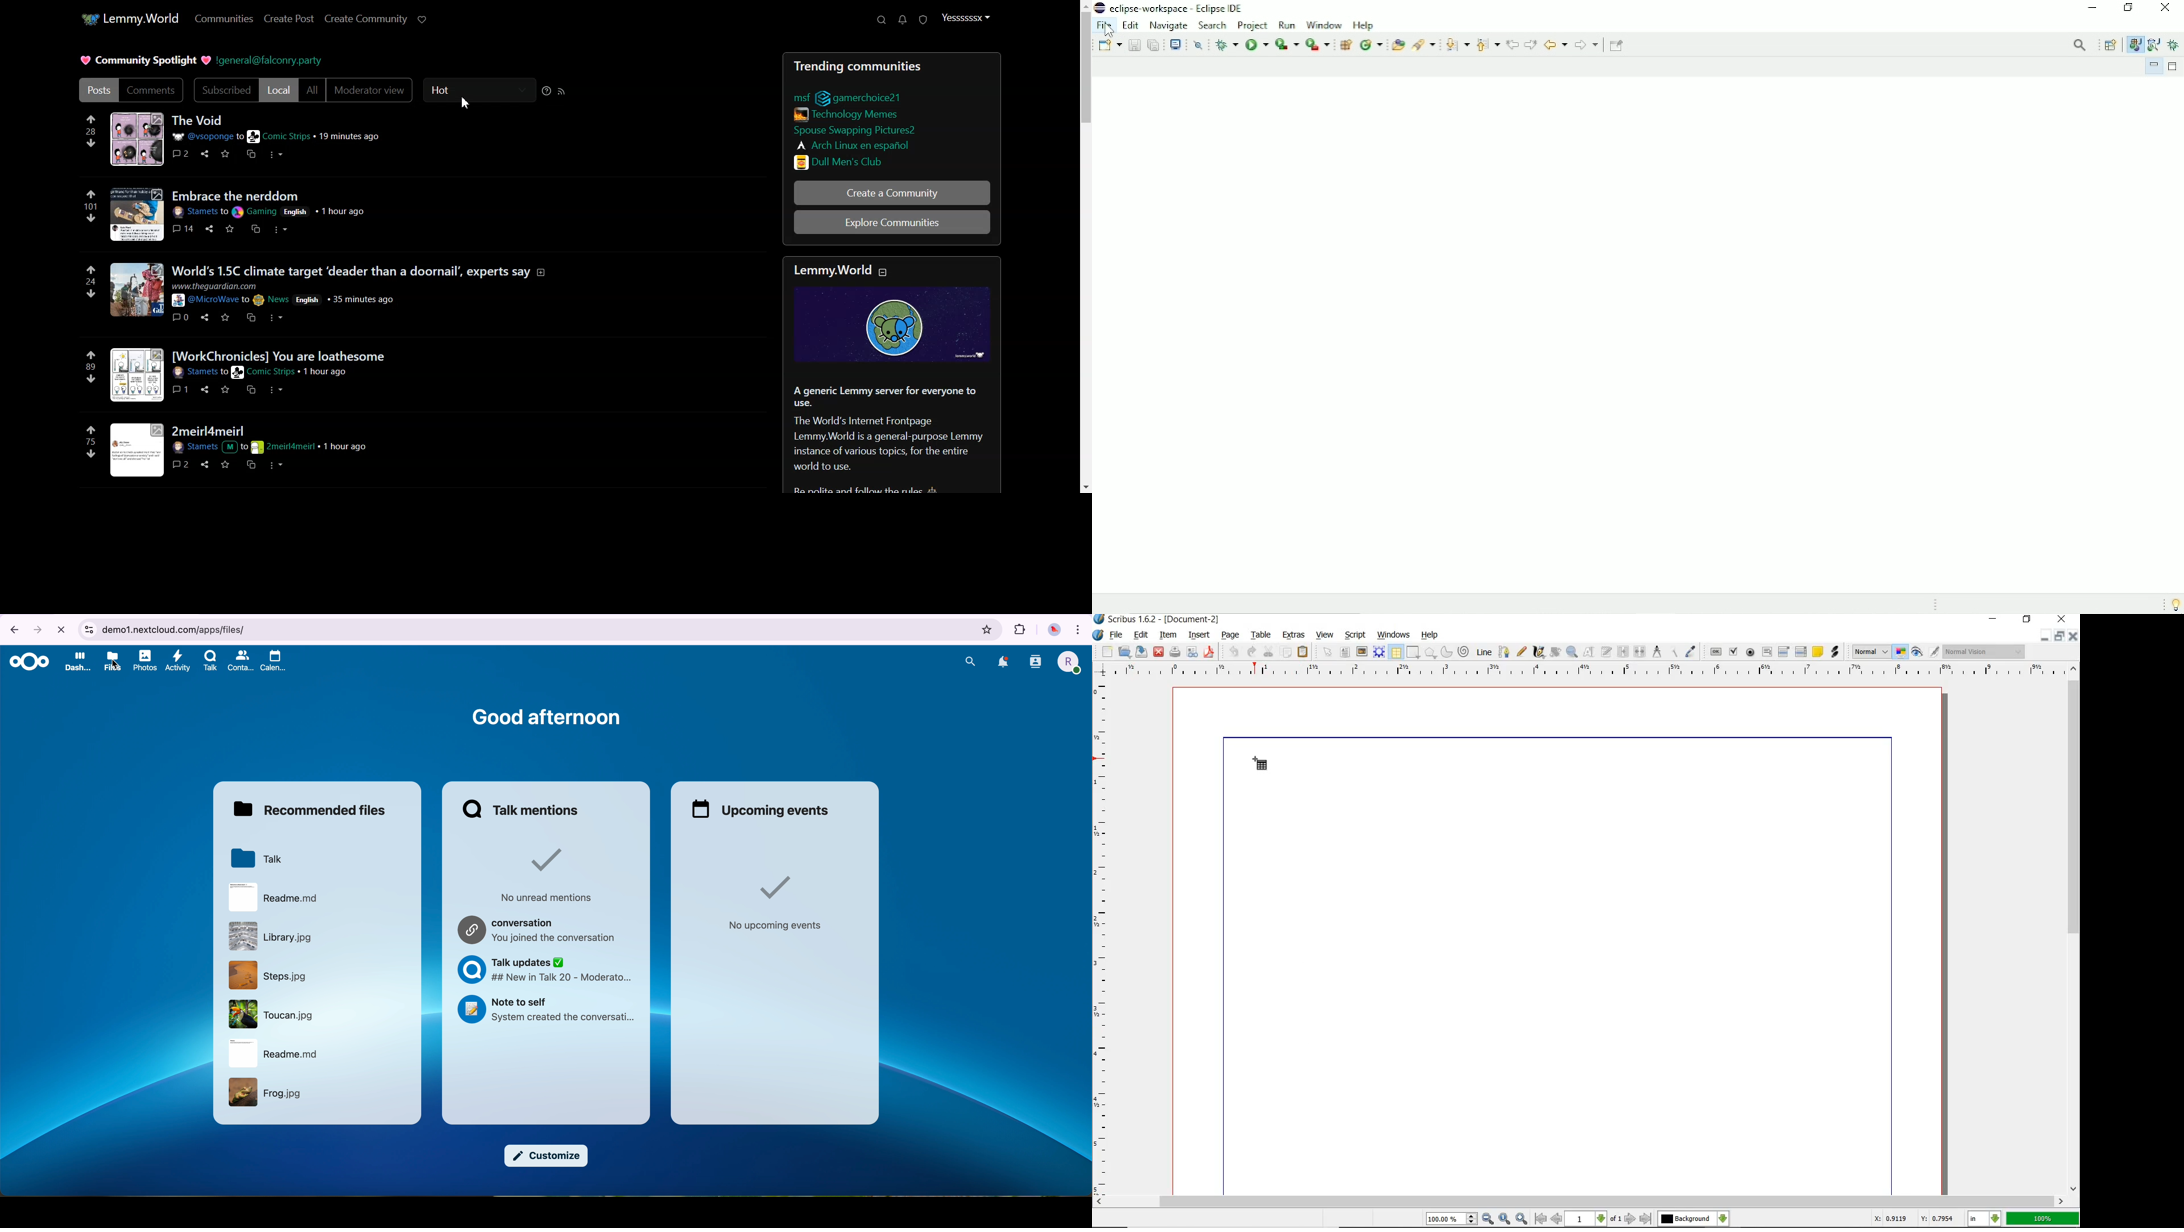 The height and width of the screenshot is (1232, 2184). I want to click on pdf radio button, so click(1751, 653).